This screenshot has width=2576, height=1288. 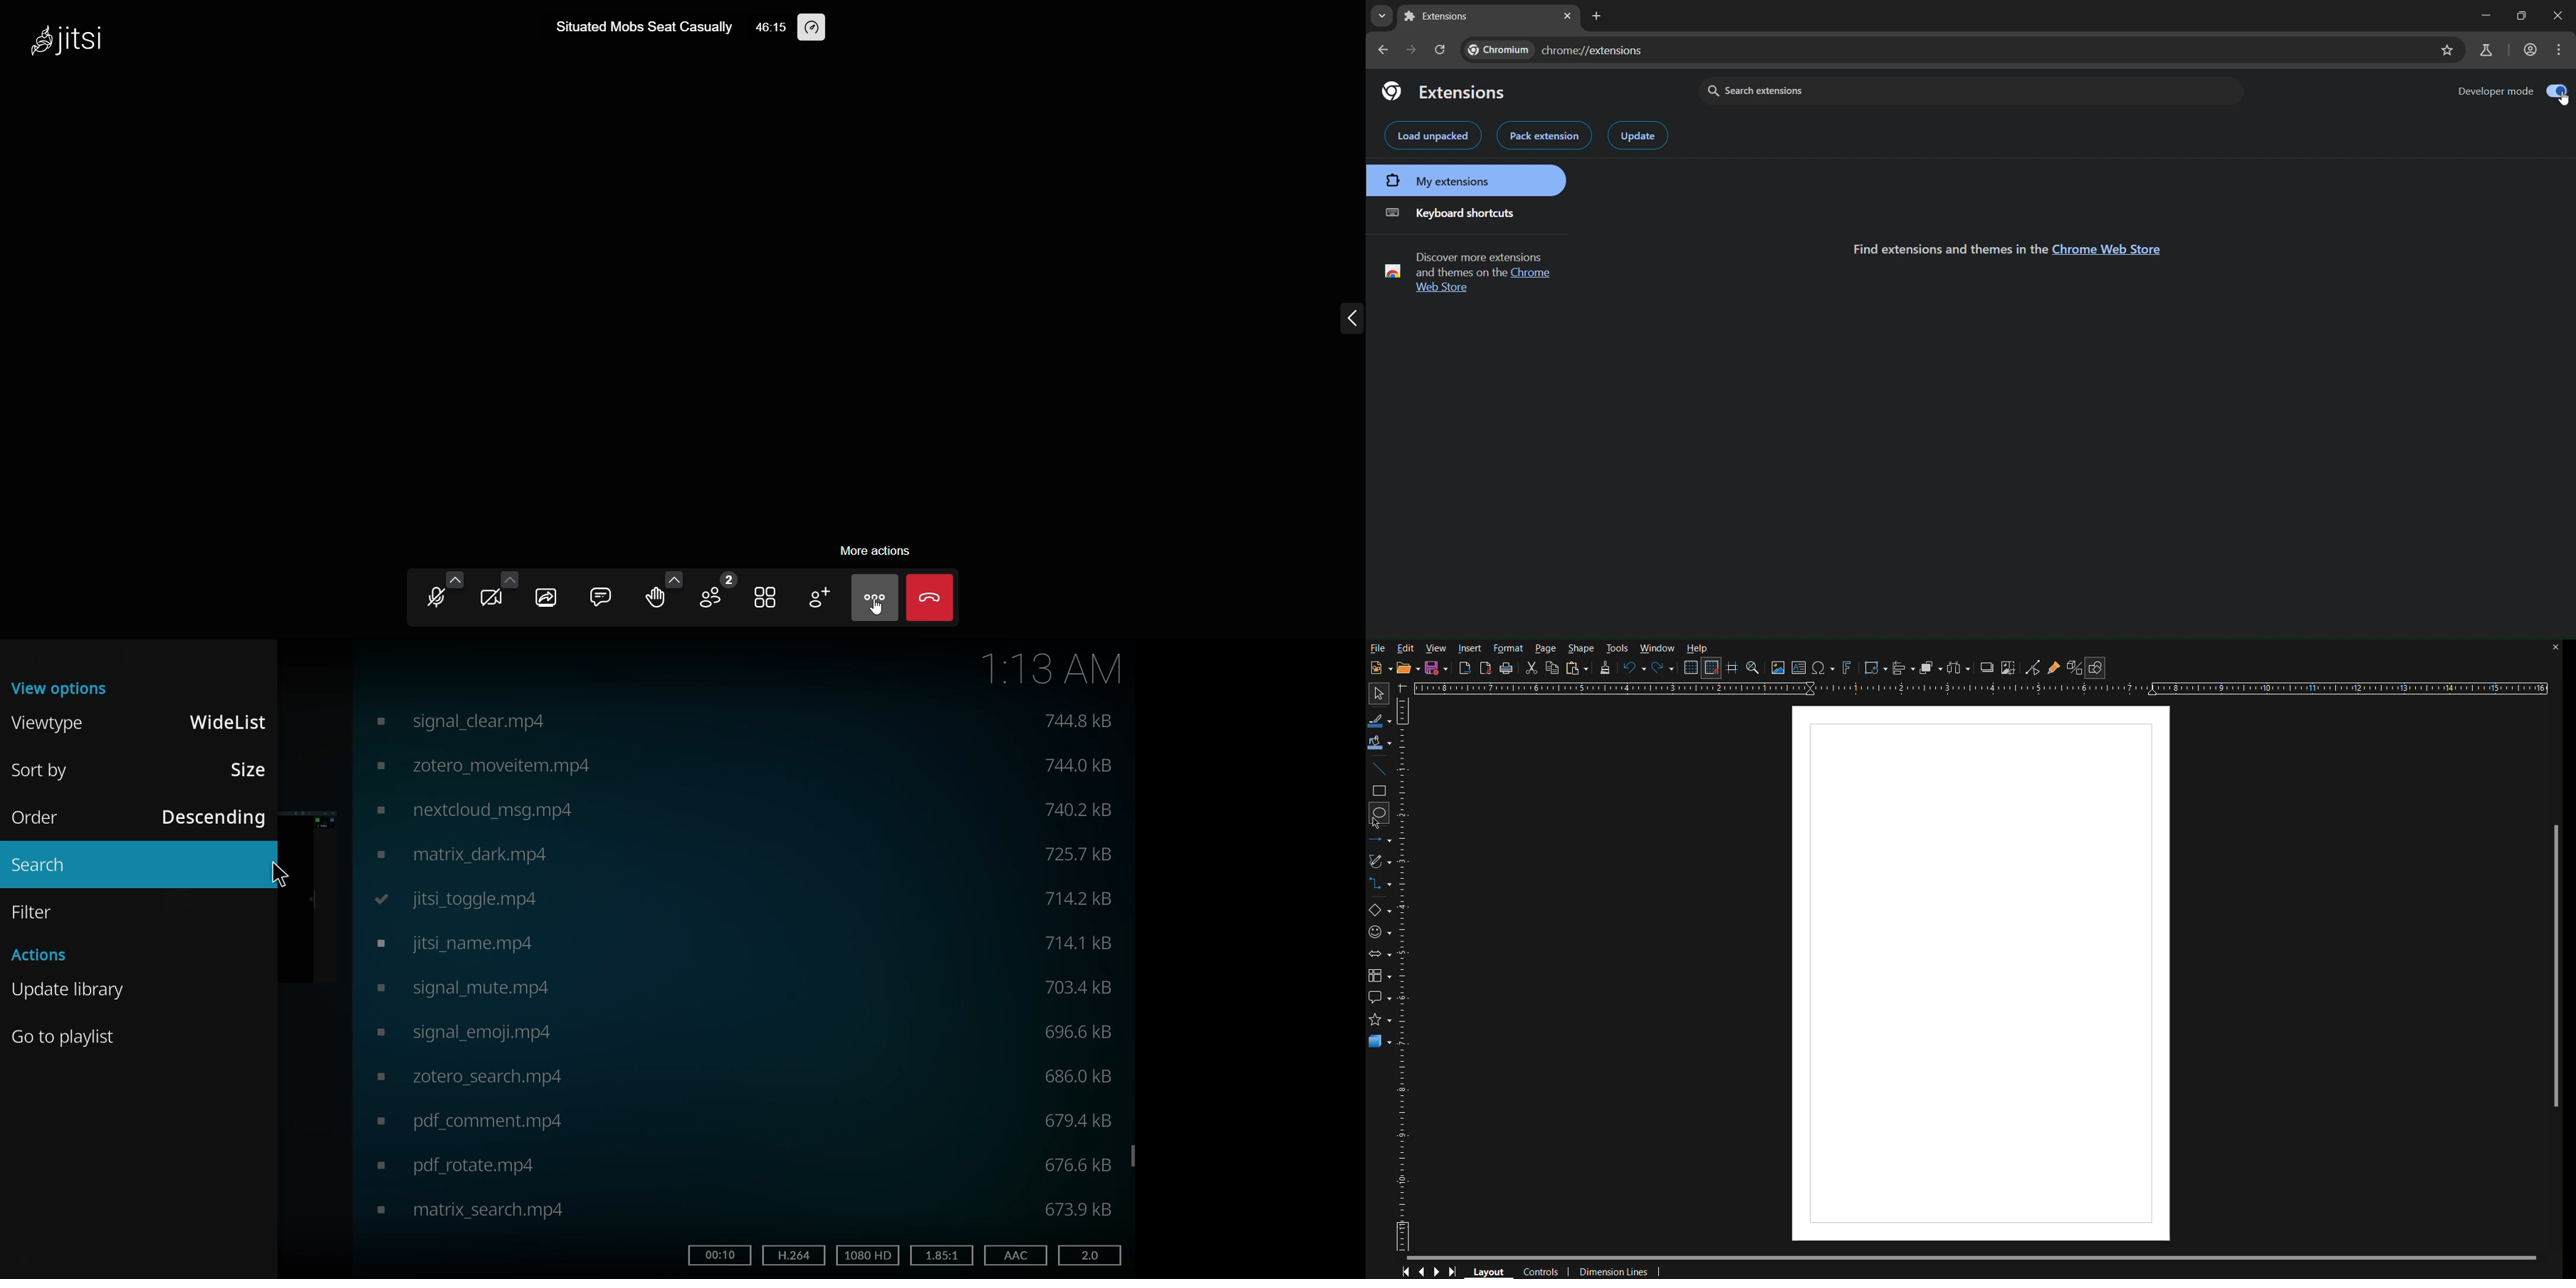 I want to click on Shape, so click(x=1581, y=649).